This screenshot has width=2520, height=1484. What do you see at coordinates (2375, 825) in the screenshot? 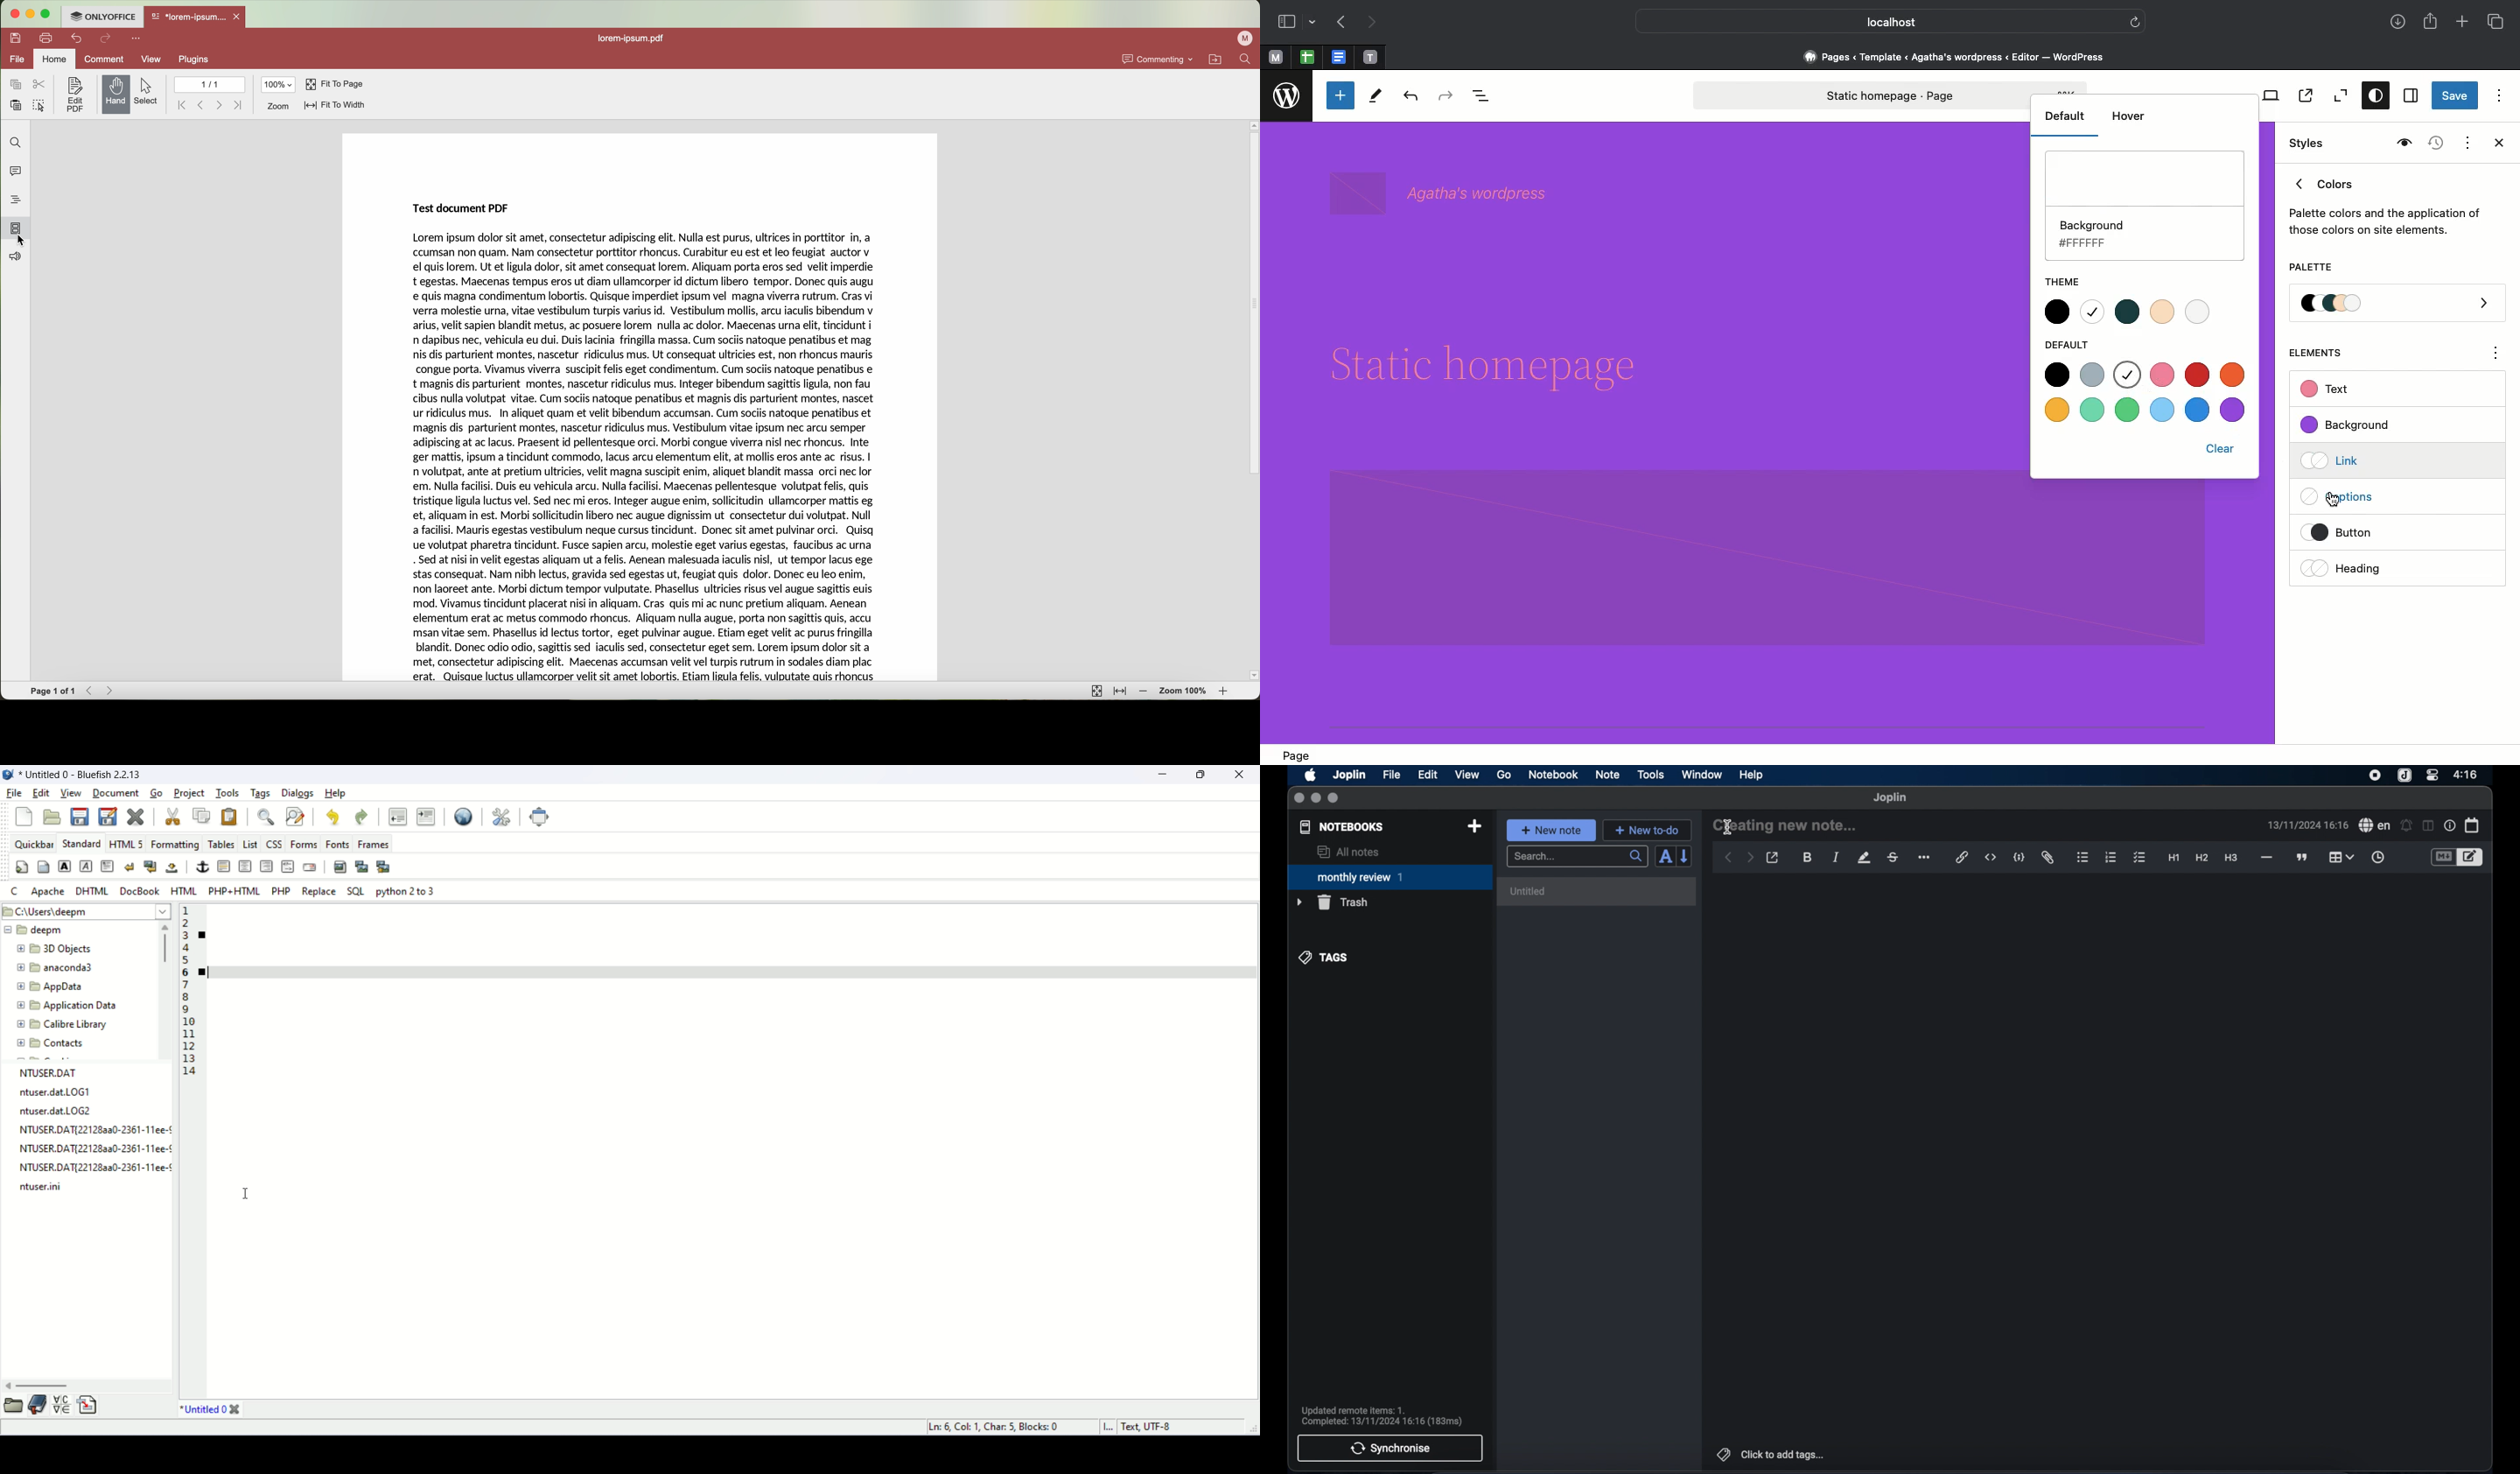
I see `spel check` at bounding box center [2375, 825].